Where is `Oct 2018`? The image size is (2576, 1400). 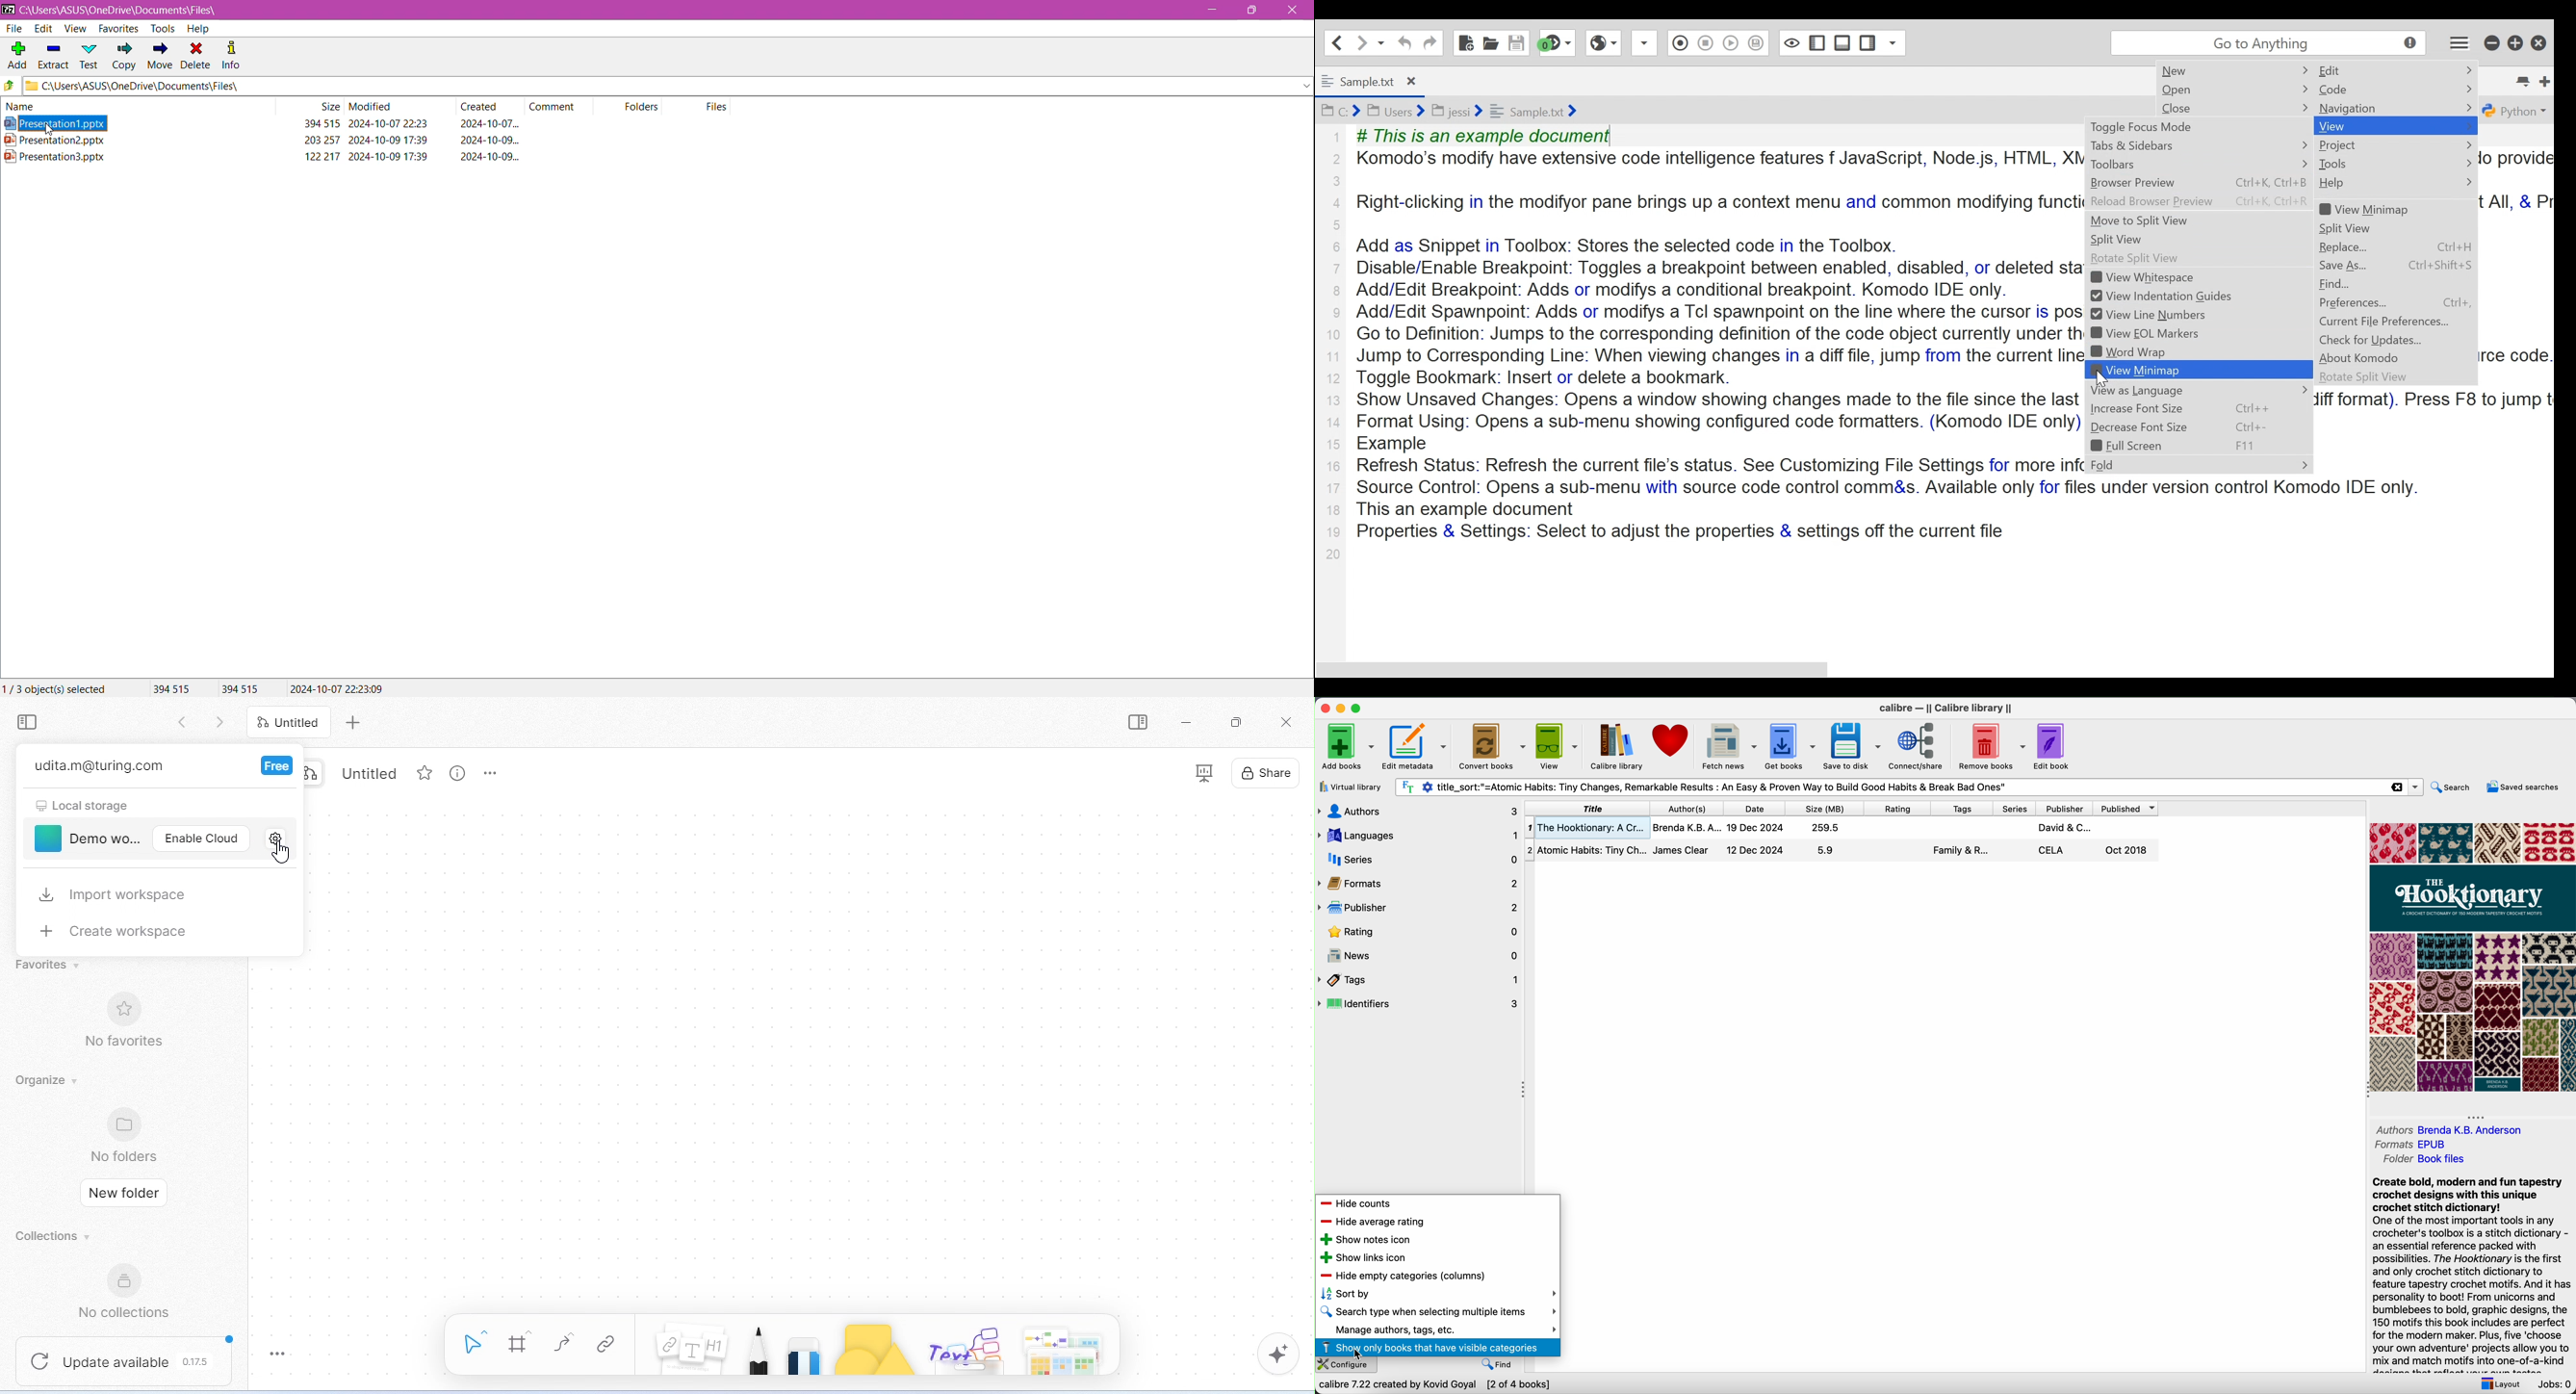 Oct 2018 is located at coordinates (2128, 851).